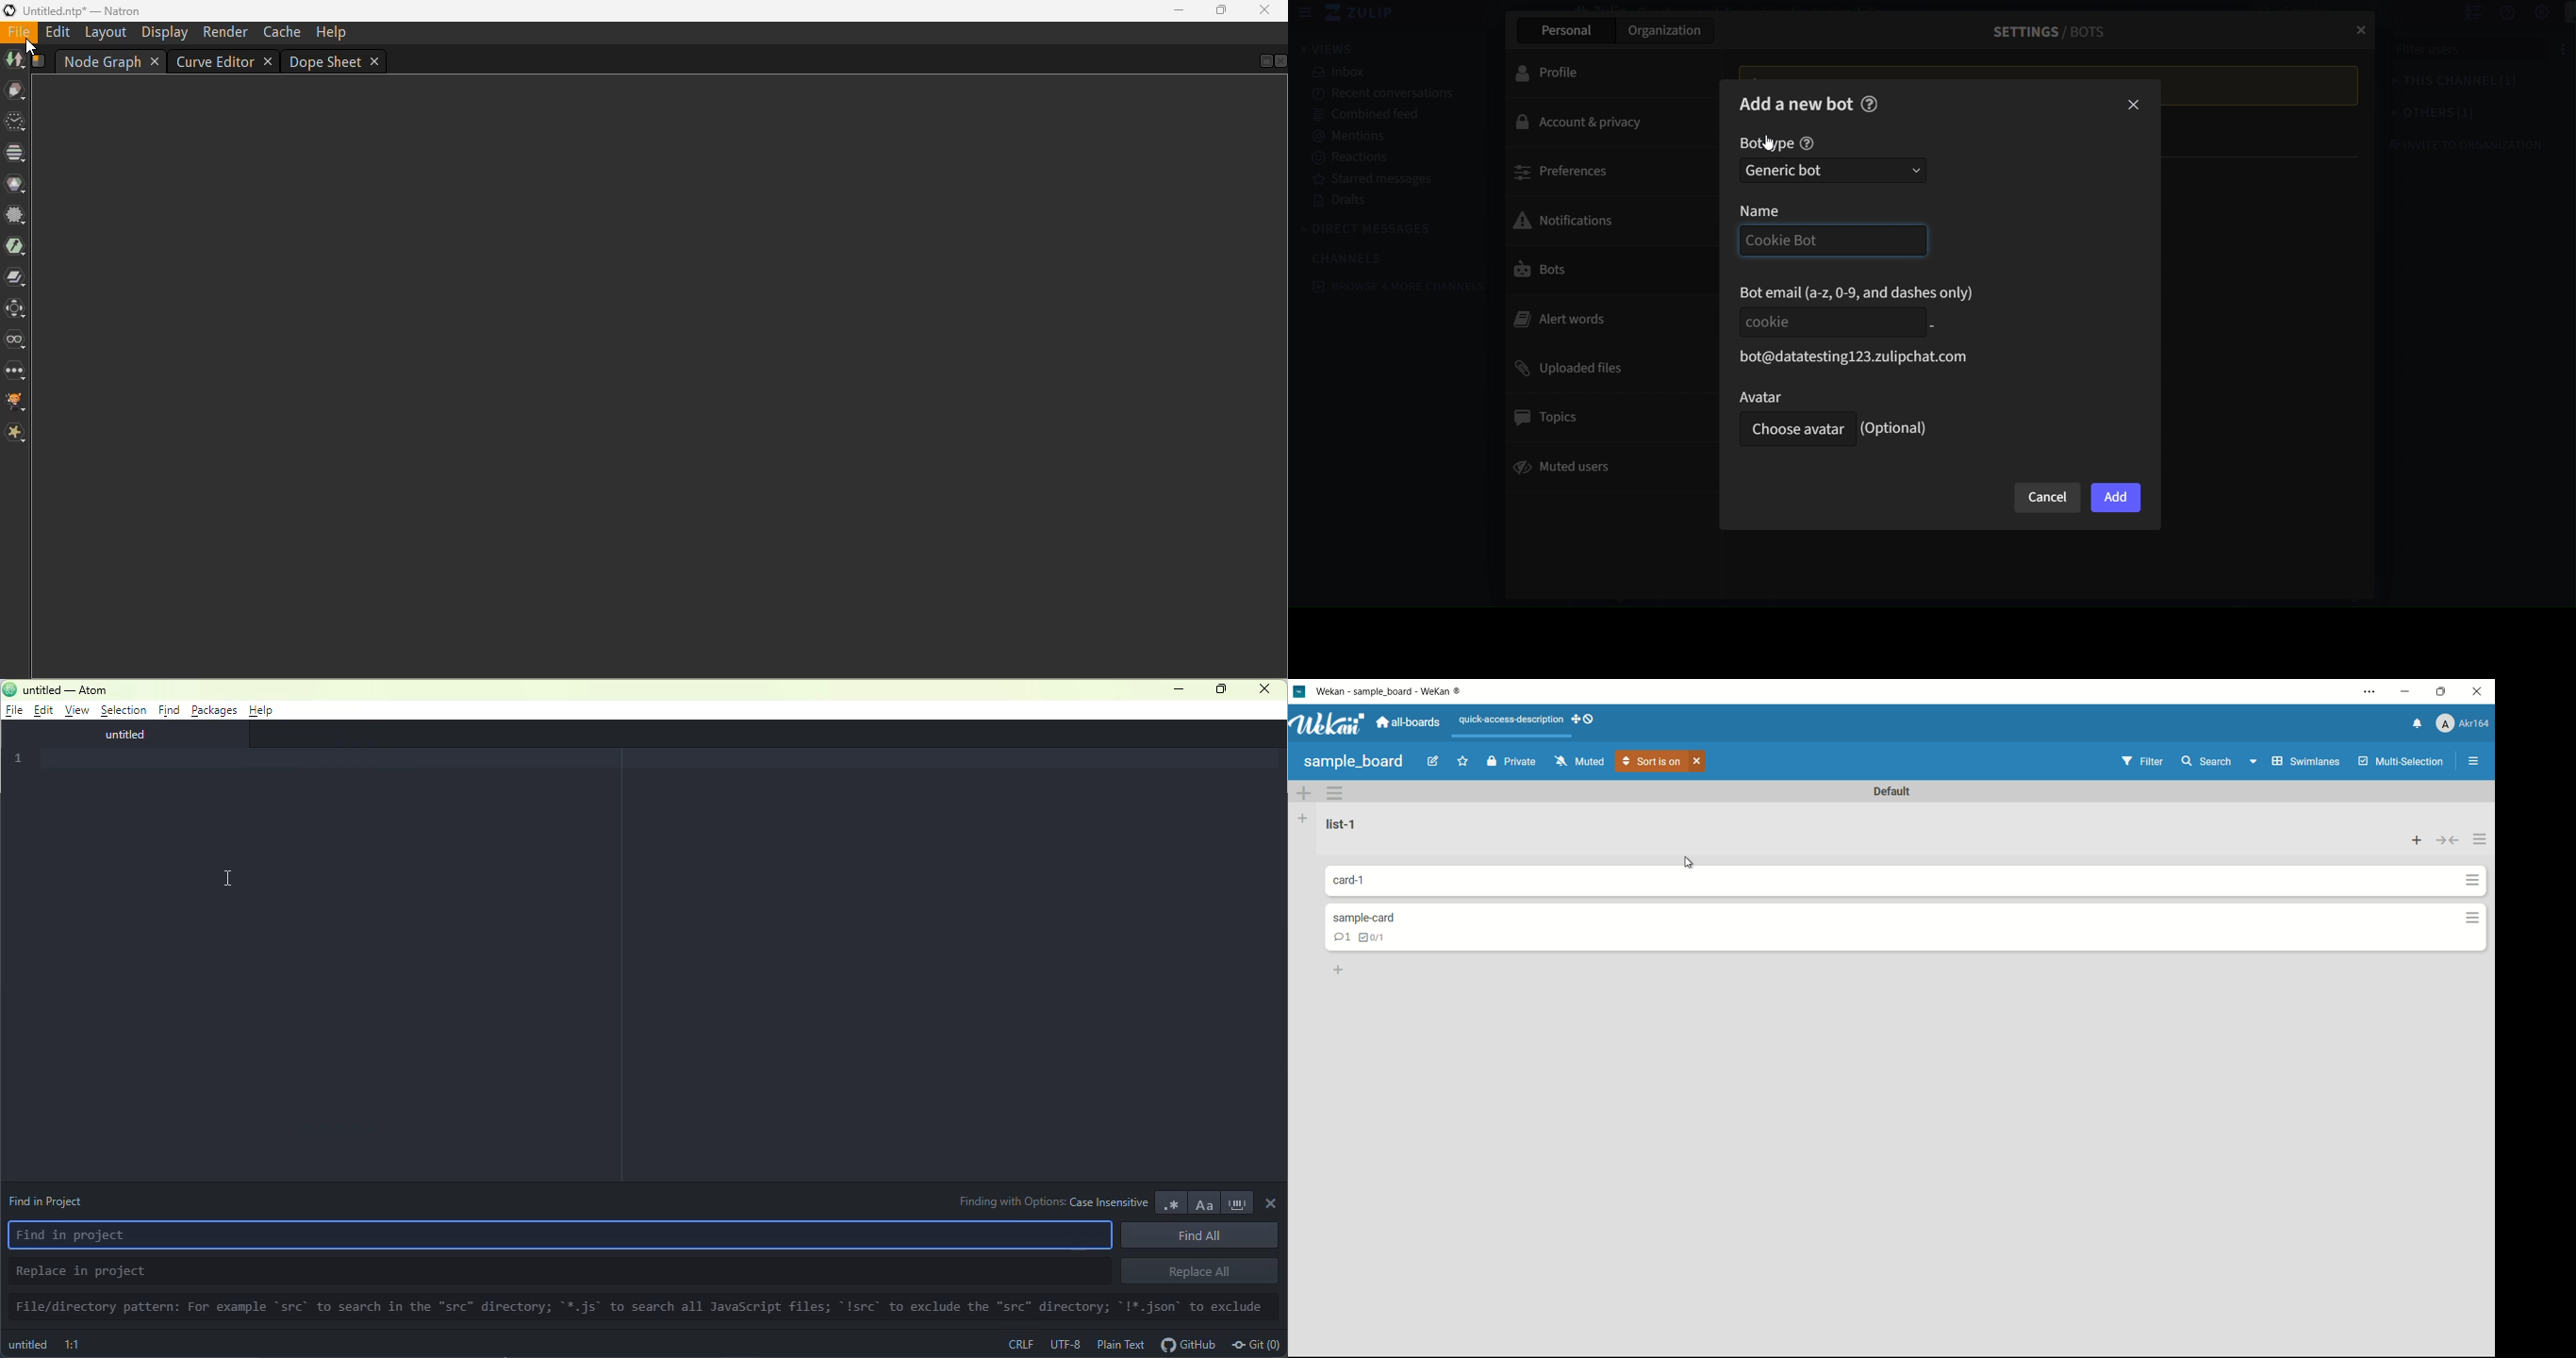 The height and width of the screenshot is (1372, 2576). Describe the element at coordinates (2454, 145) in the screenshot. I see `invite to organization` at that location.